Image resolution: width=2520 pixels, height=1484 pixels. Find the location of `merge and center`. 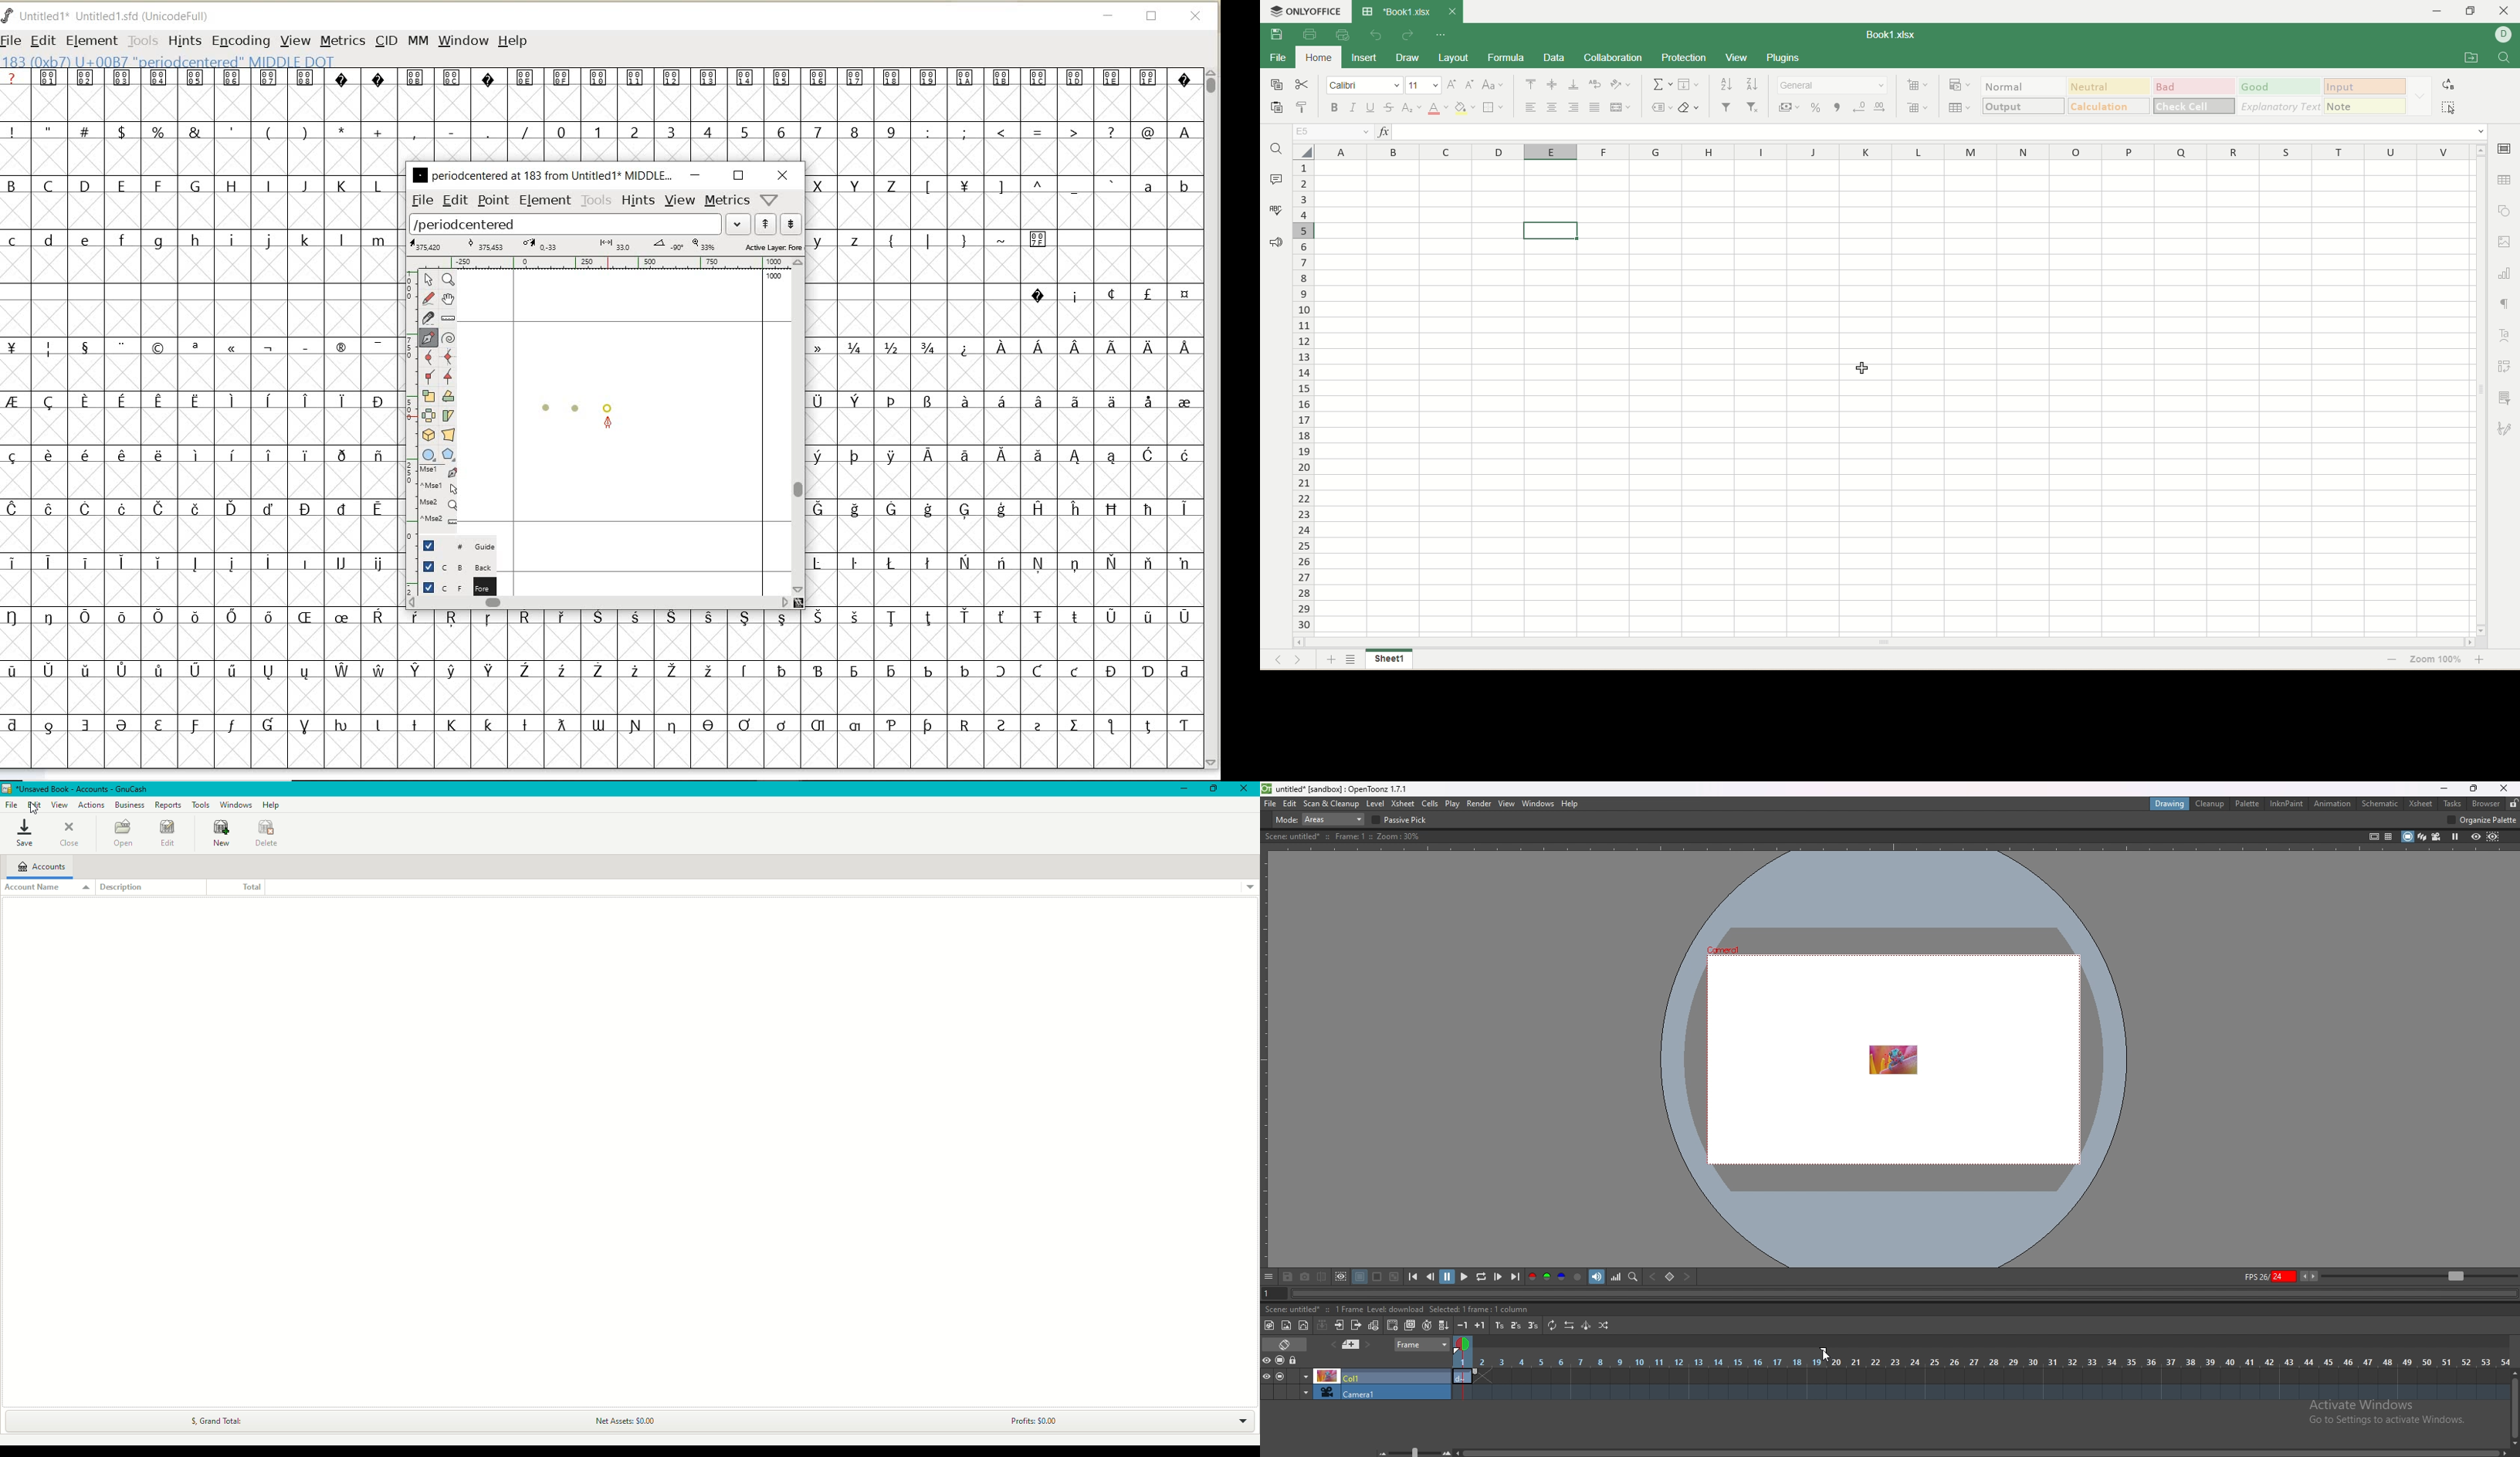

merge and center is located at coordinates (1621, 108).